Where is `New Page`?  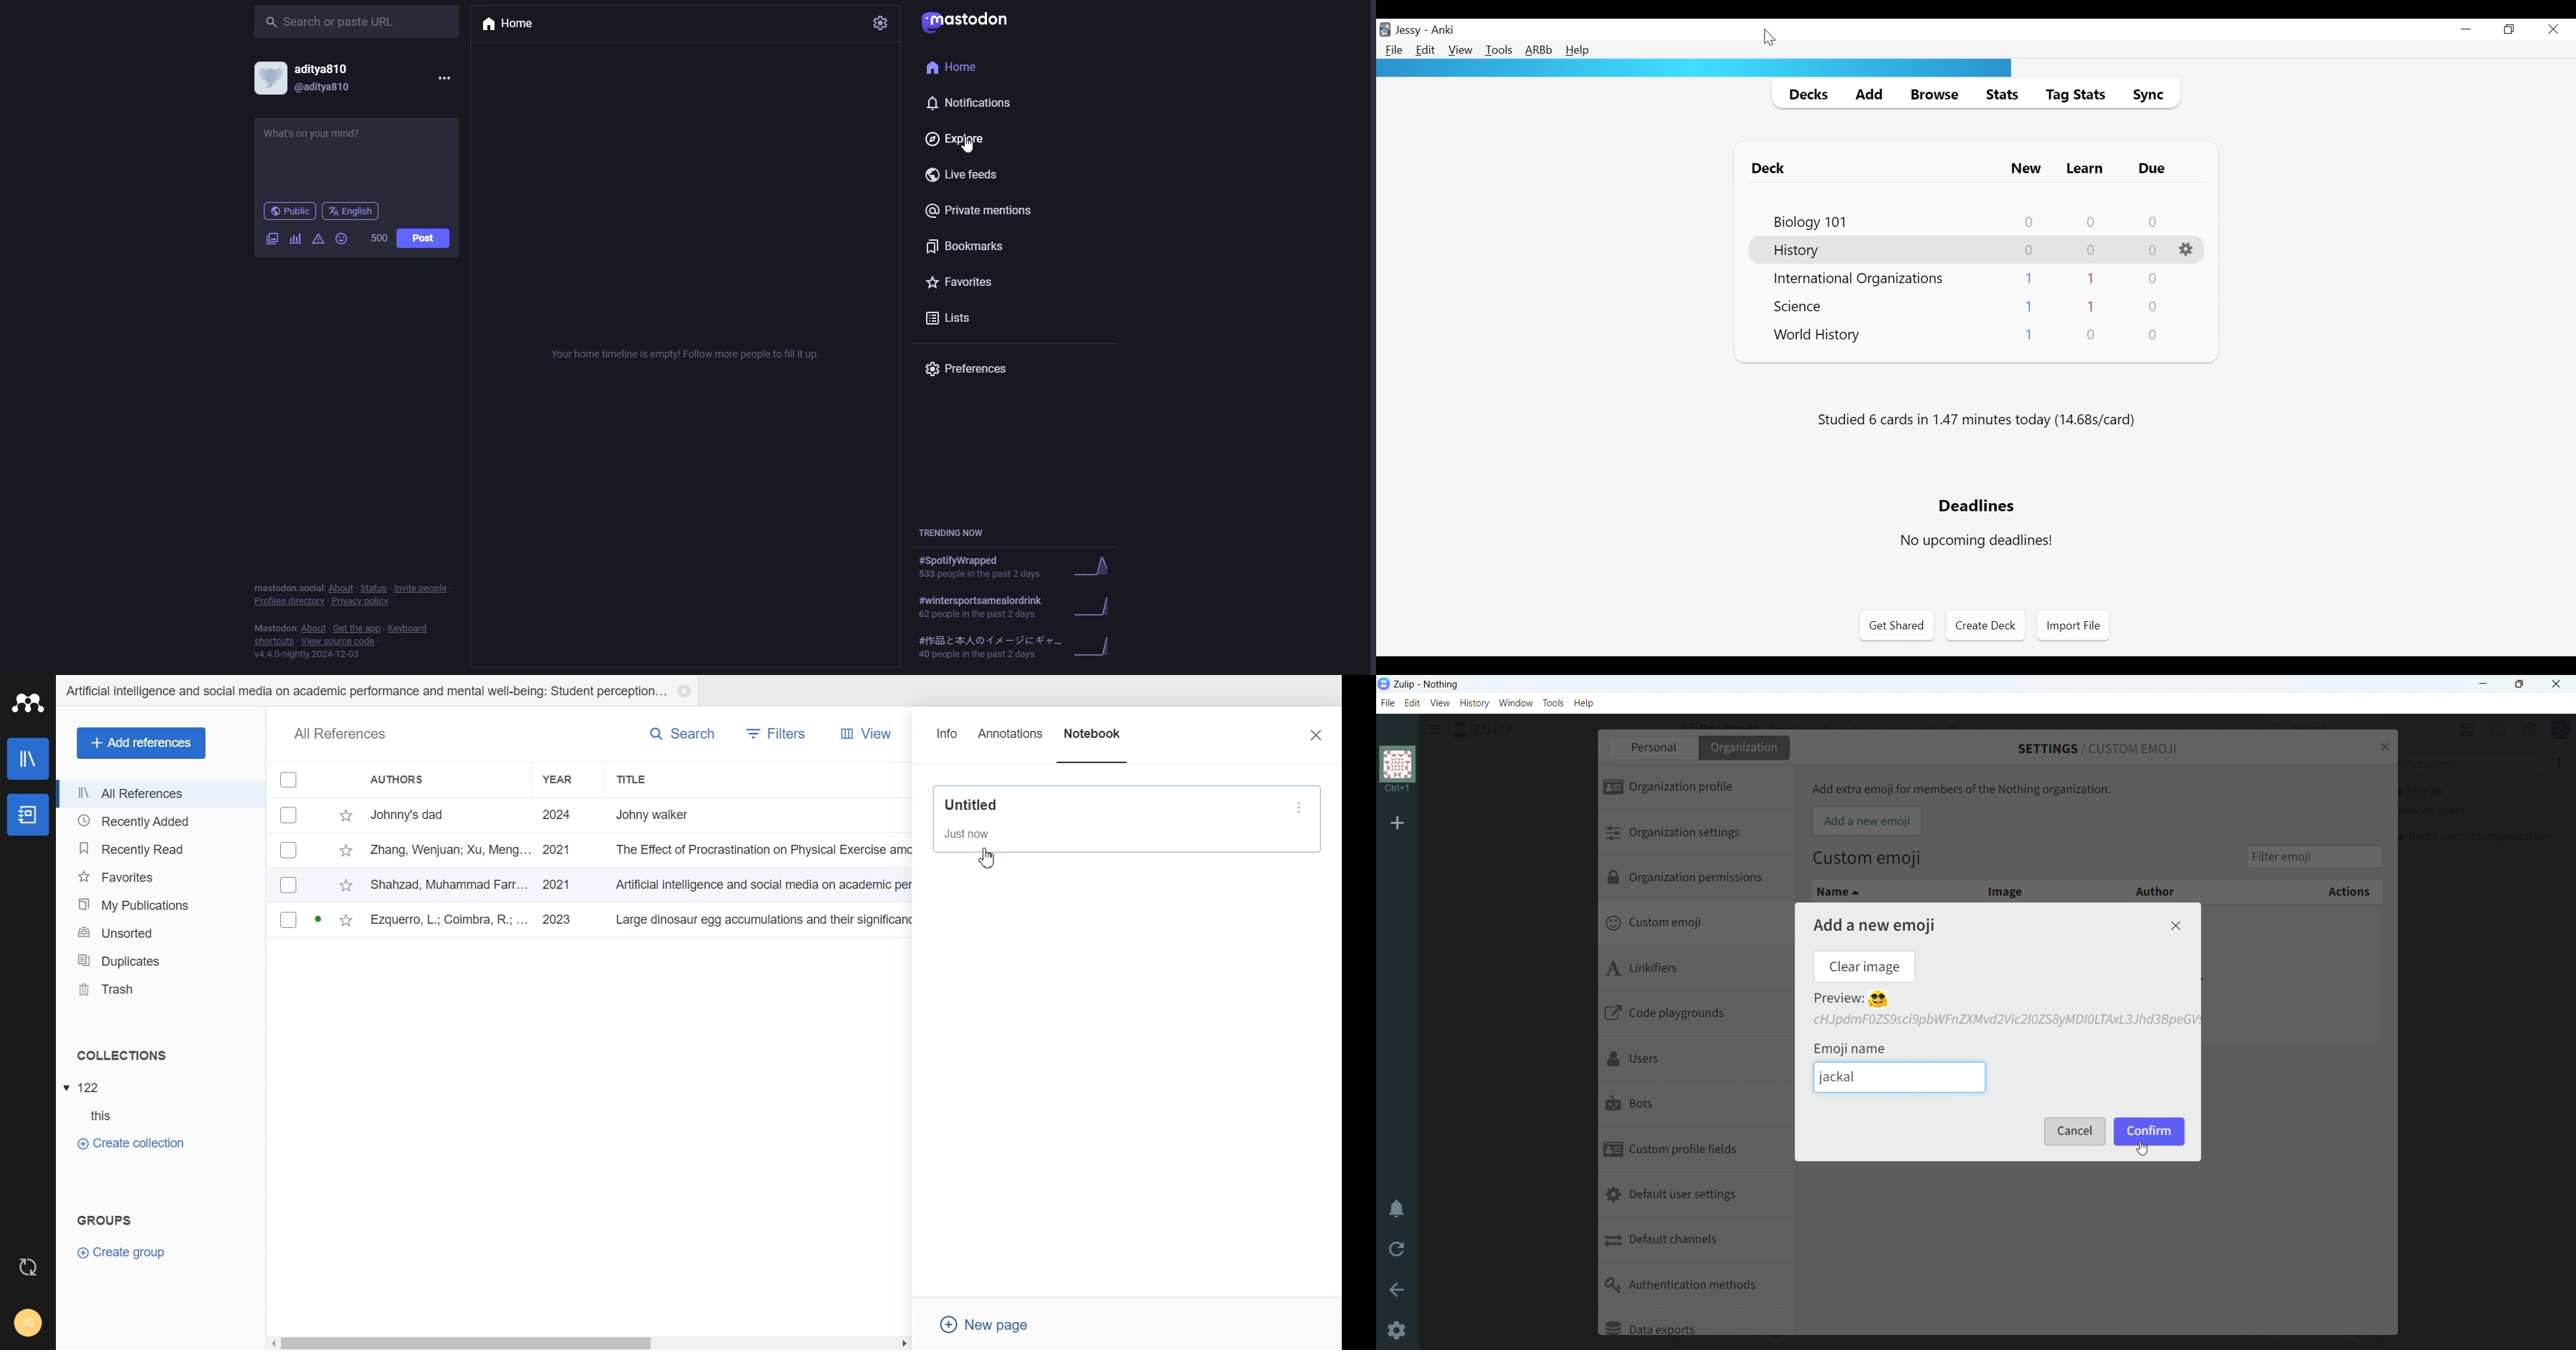
New Page is located at coordinates (990, 1325).